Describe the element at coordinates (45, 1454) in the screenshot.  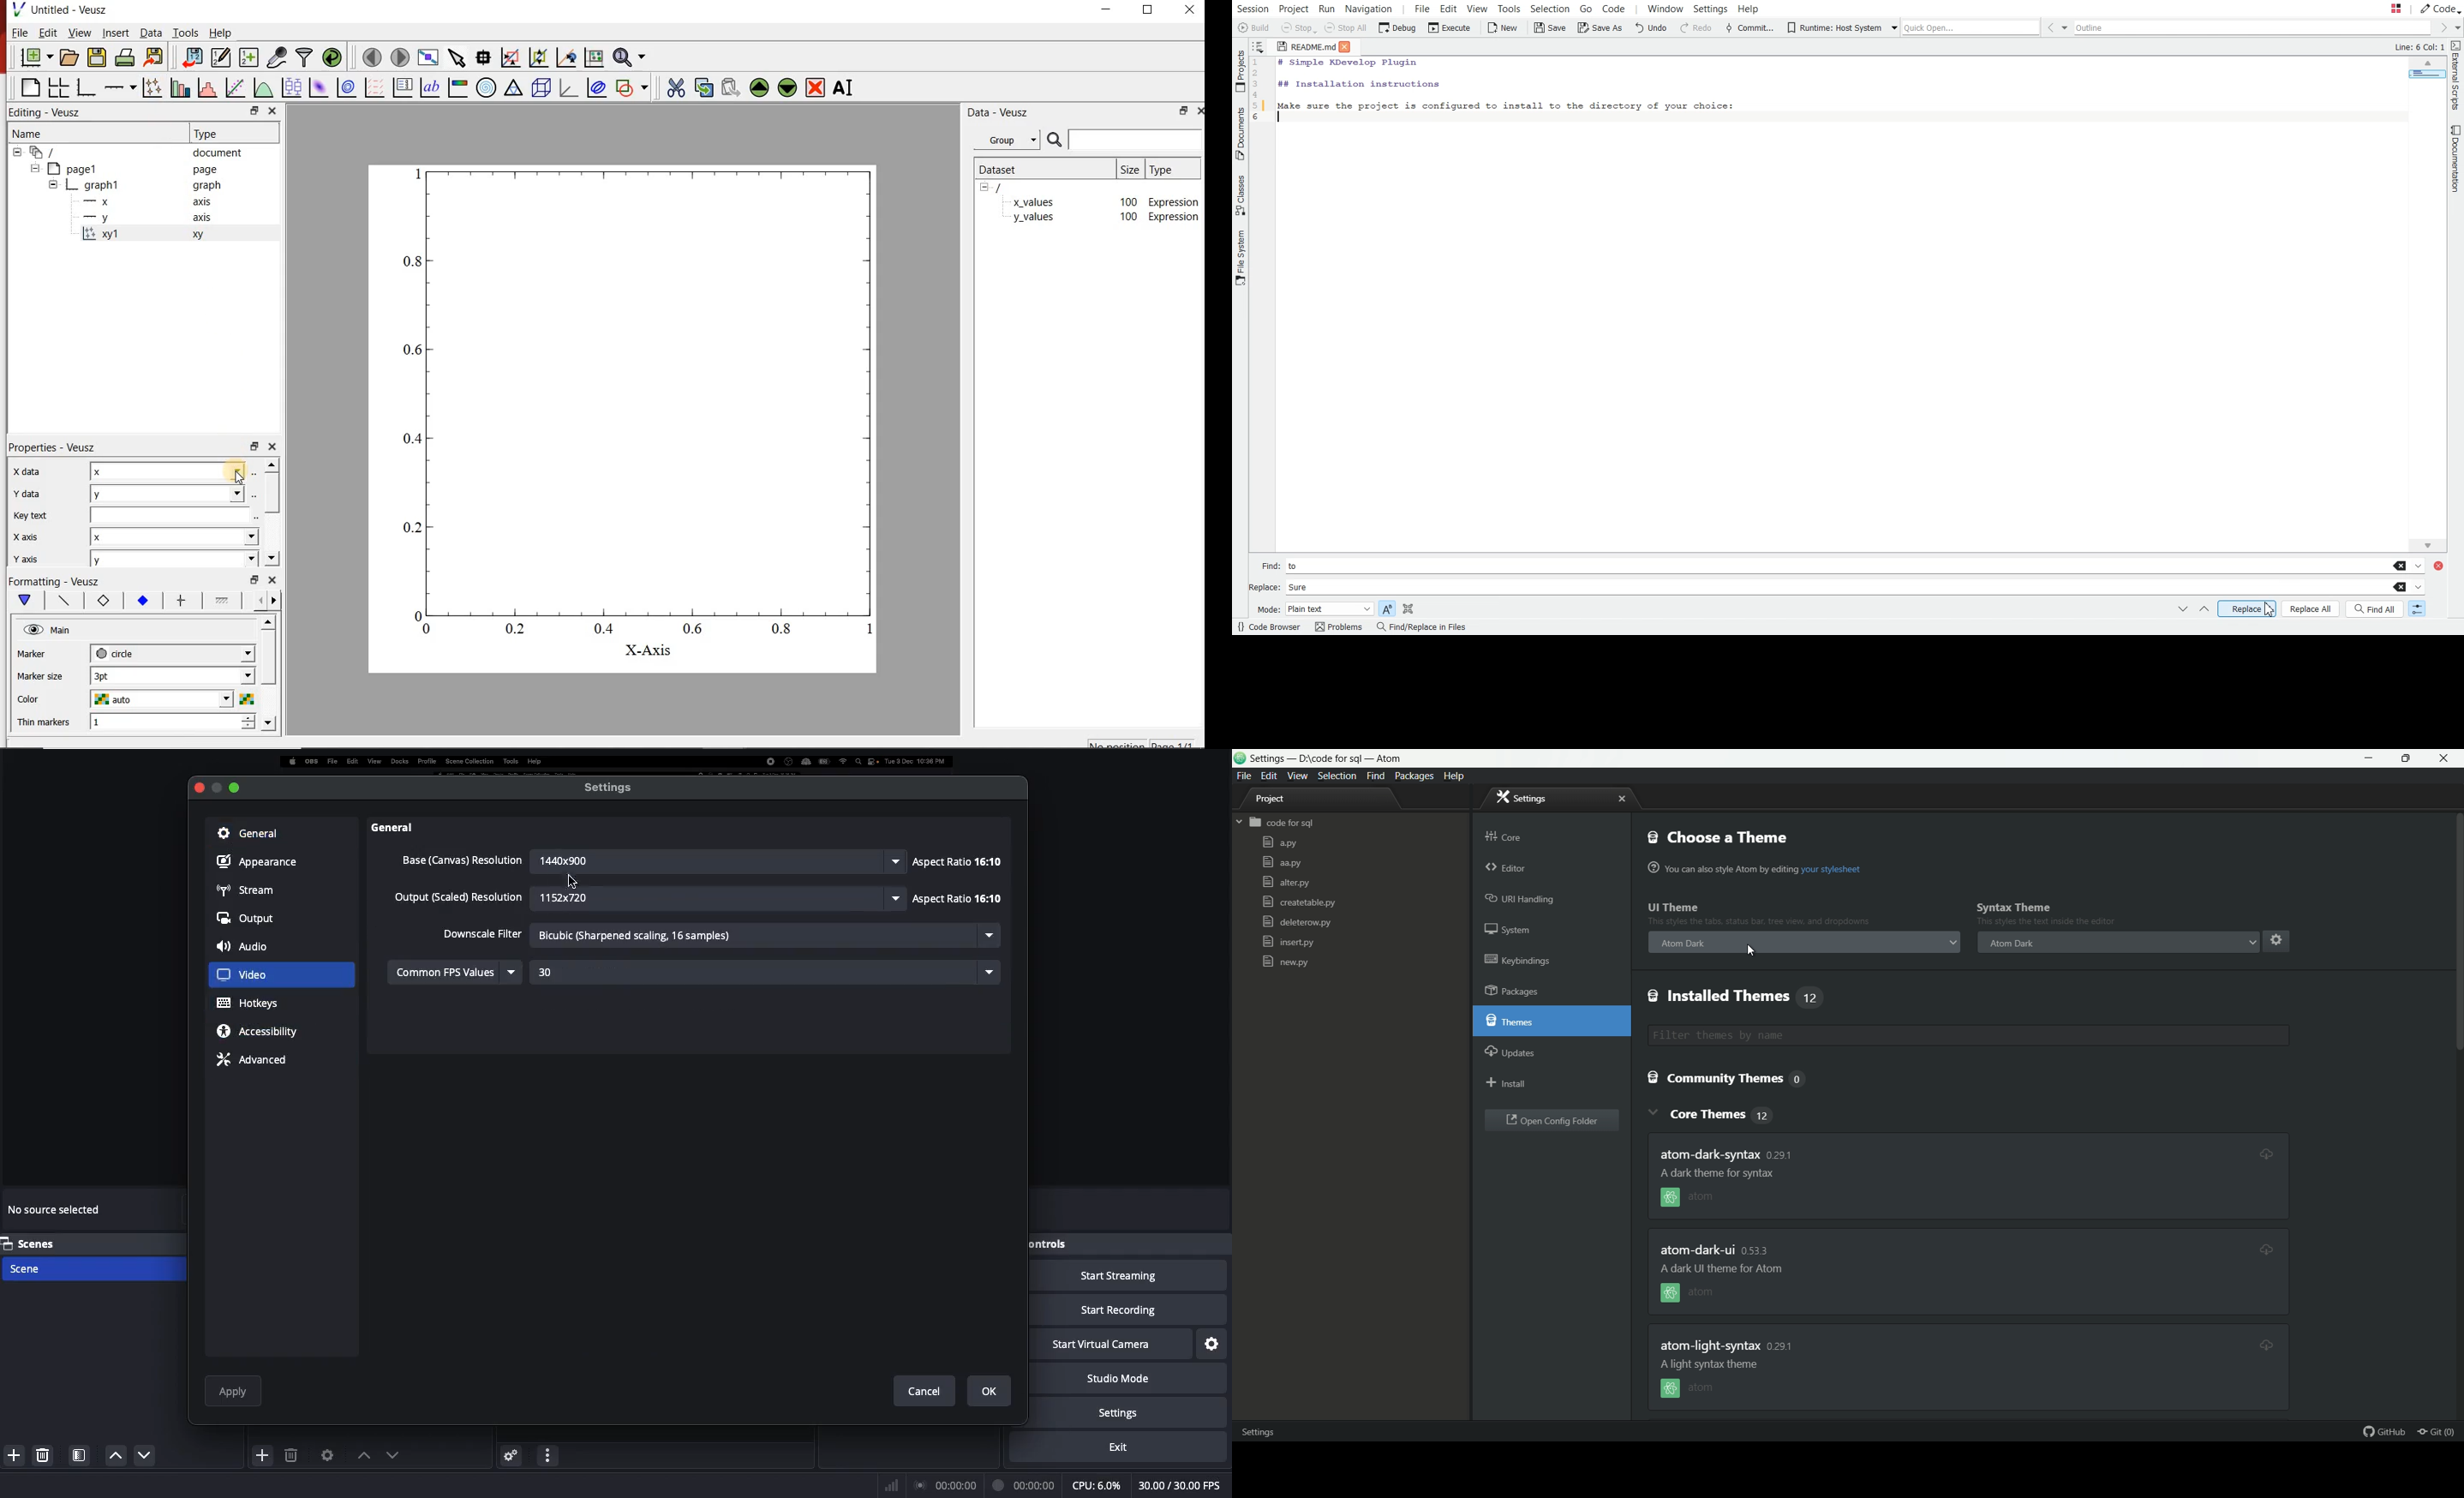
I see `Delete` at that location.